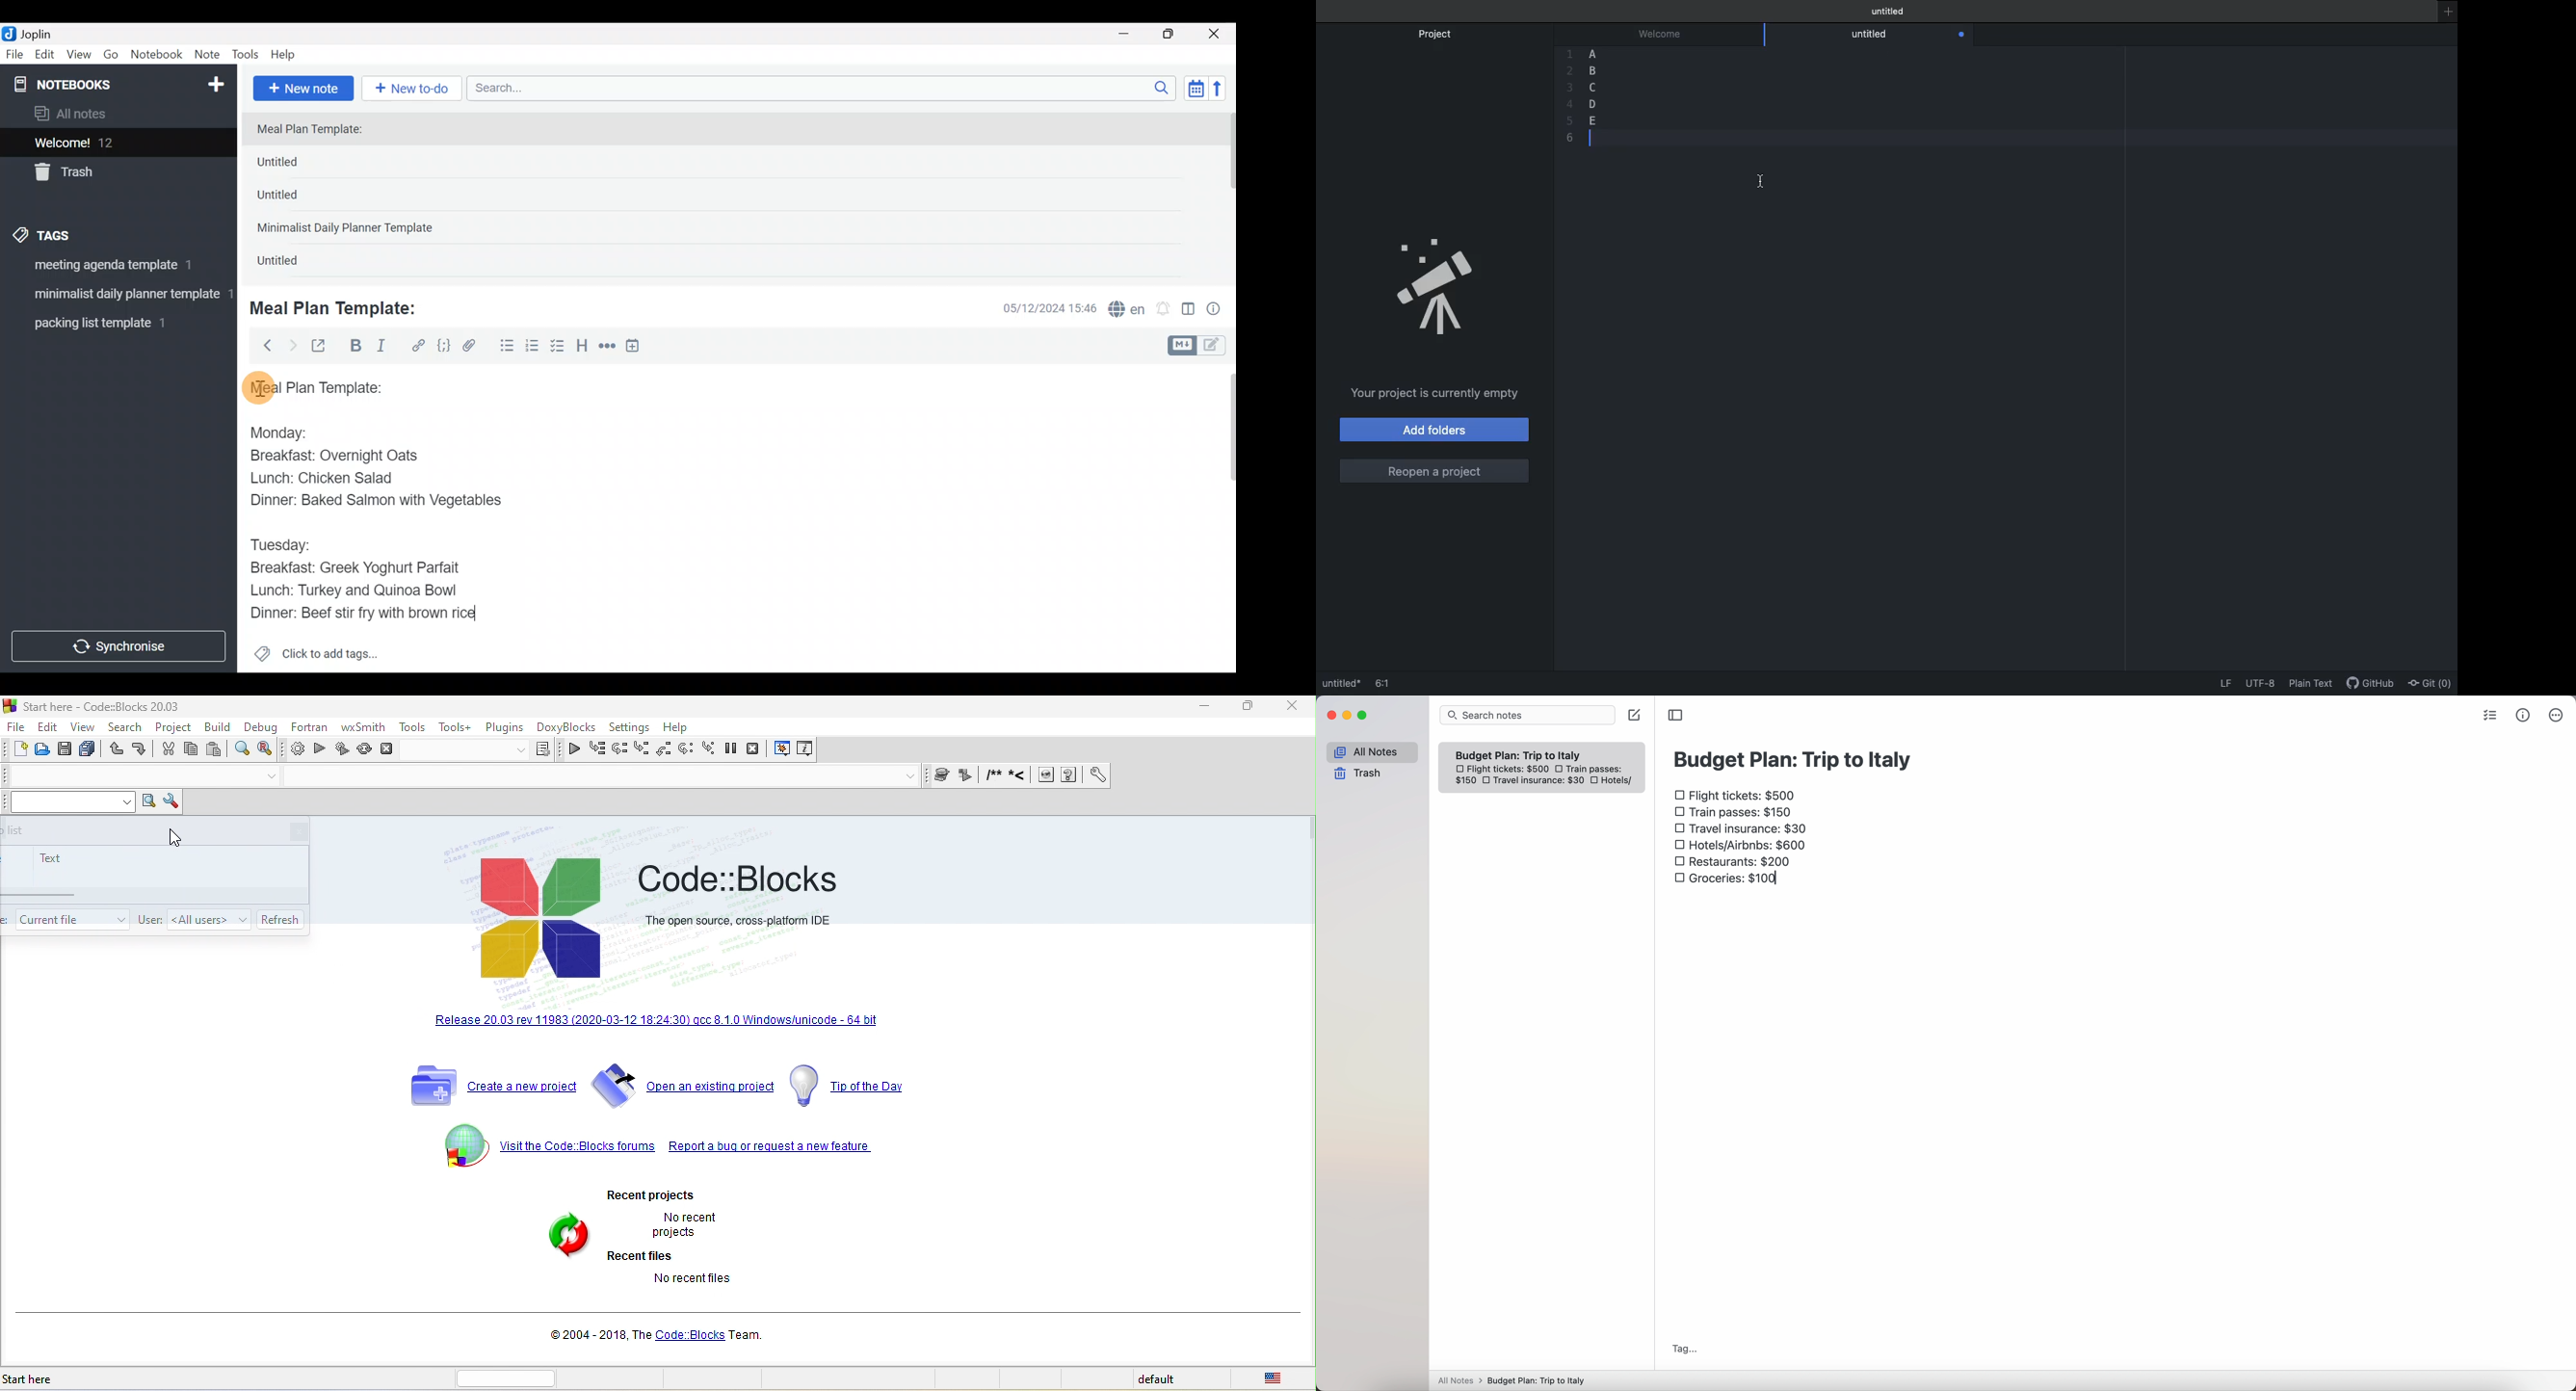 The image size is (2576, 1400). I want to click on replace, so click(271, 750).